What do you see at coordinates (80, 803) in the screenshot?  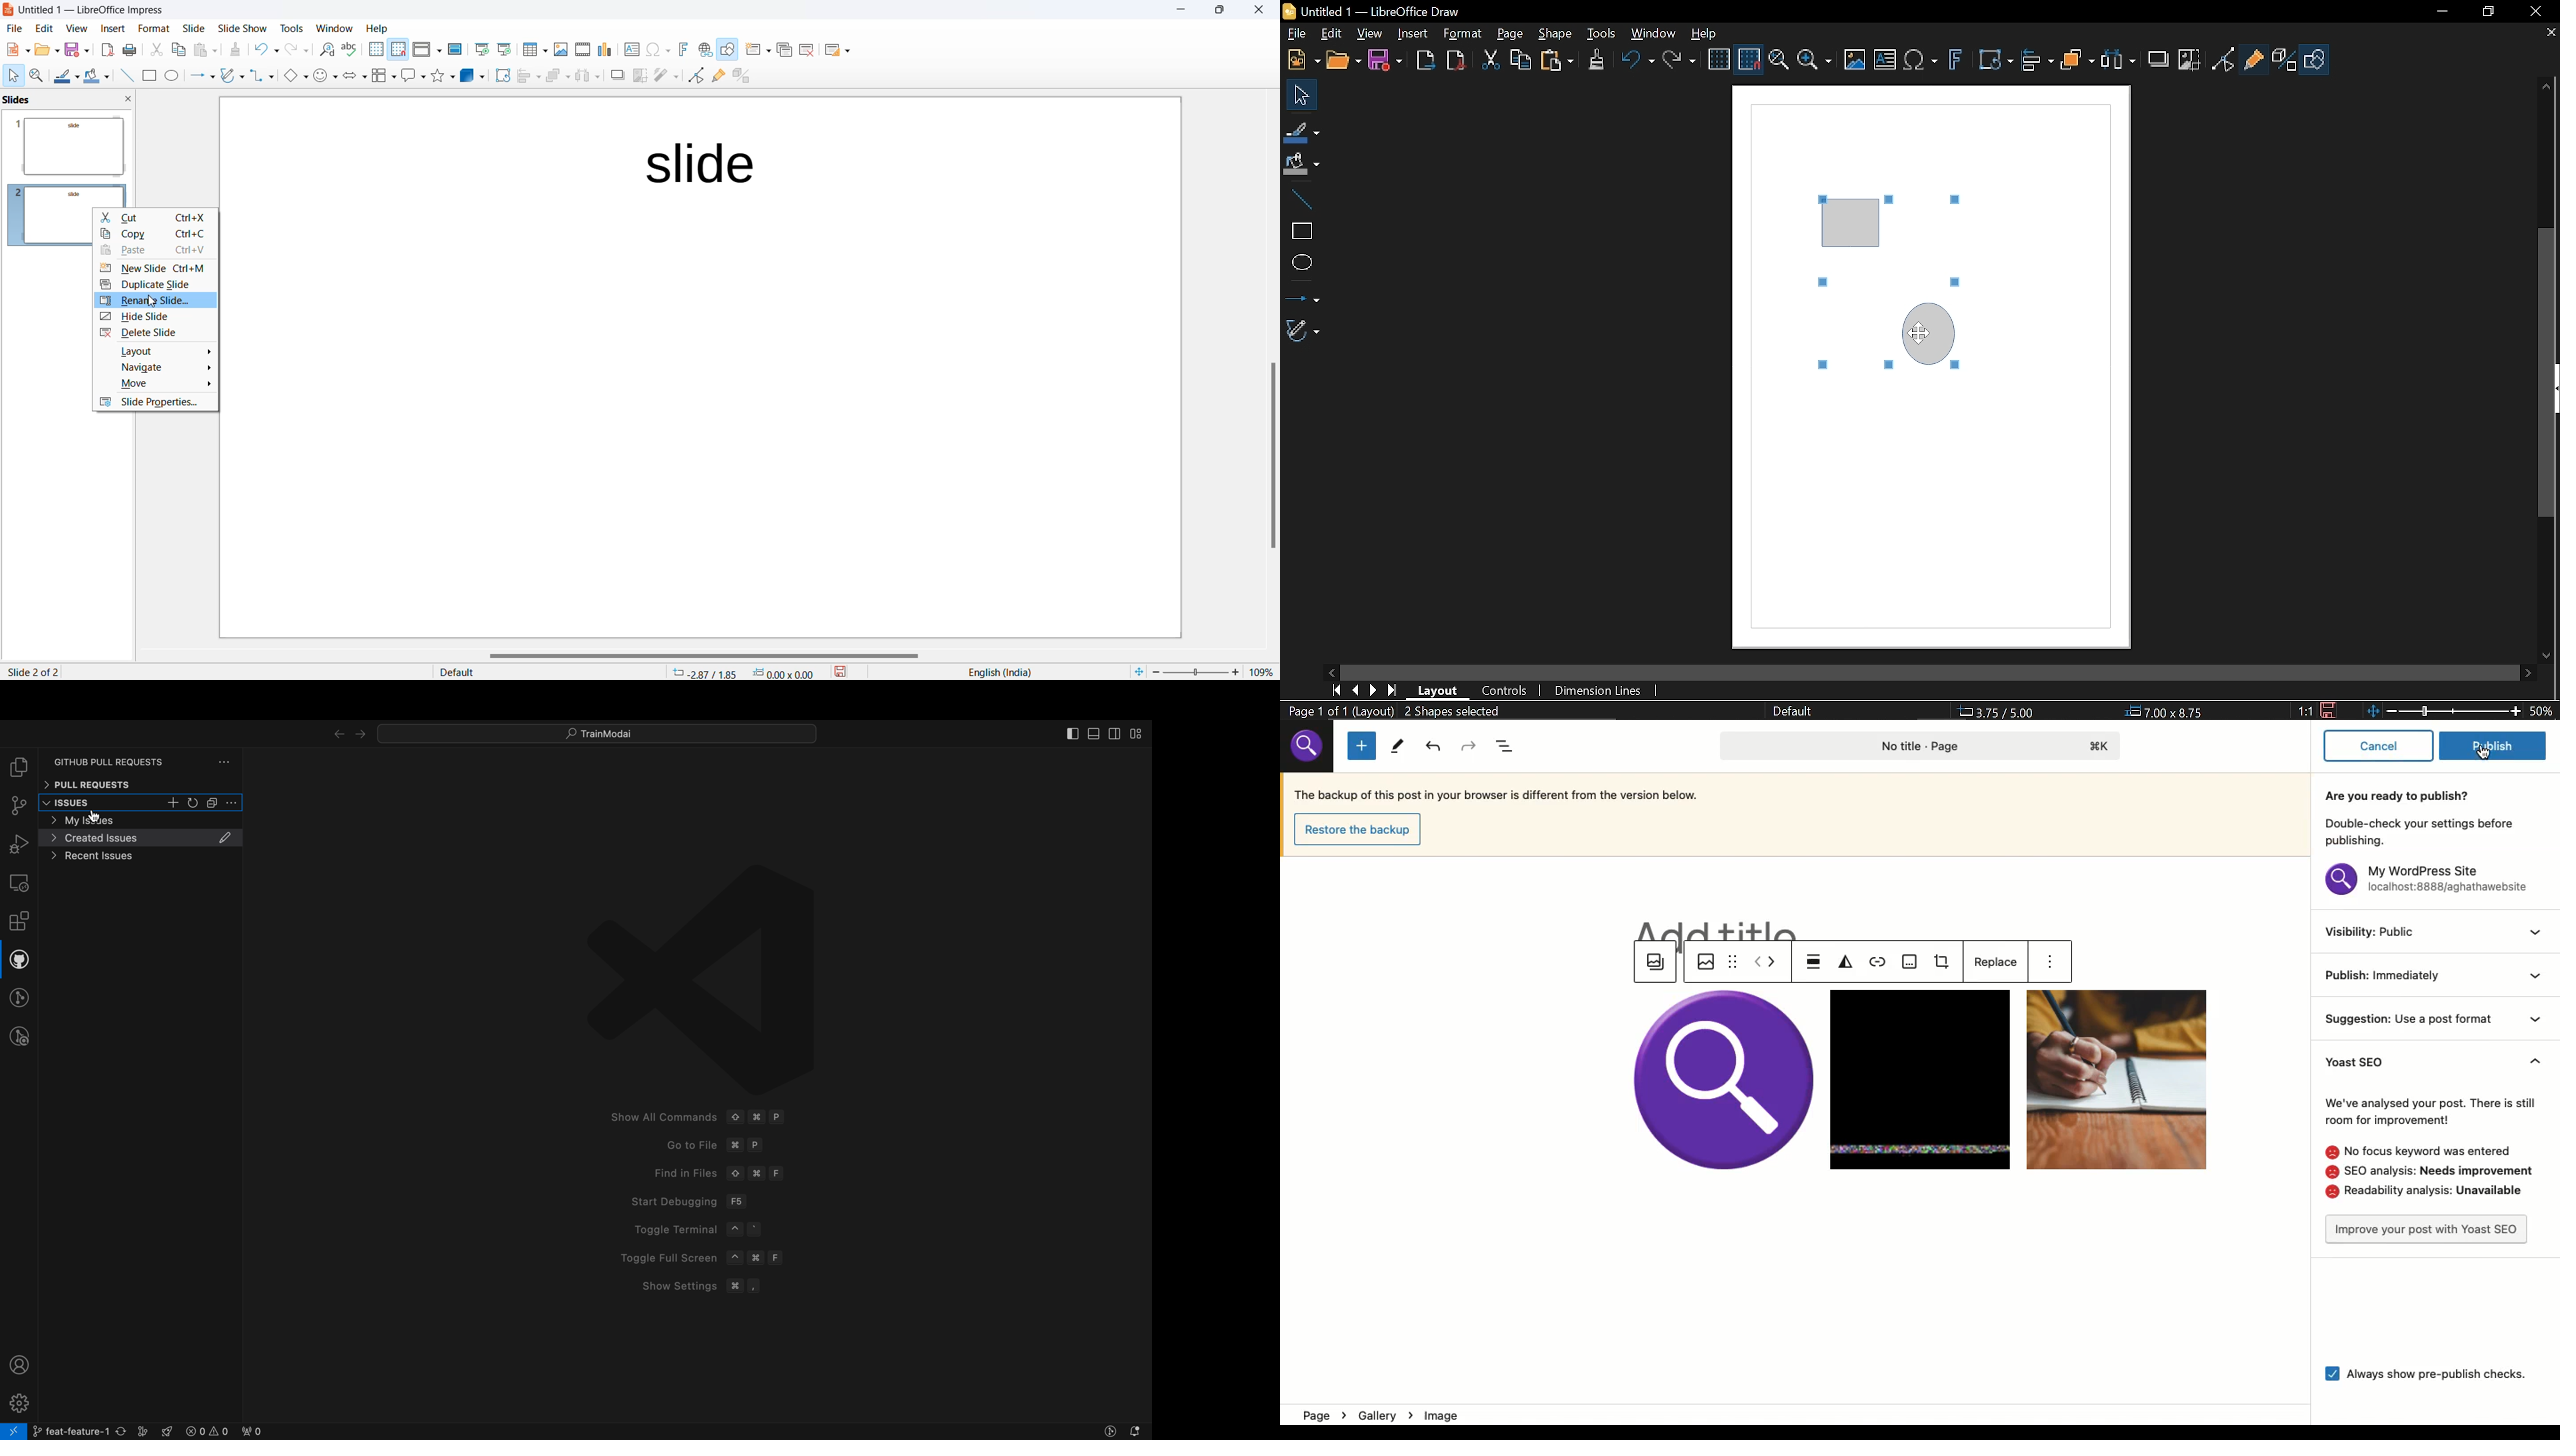 I see `issues` at bounding box center [80, 803].